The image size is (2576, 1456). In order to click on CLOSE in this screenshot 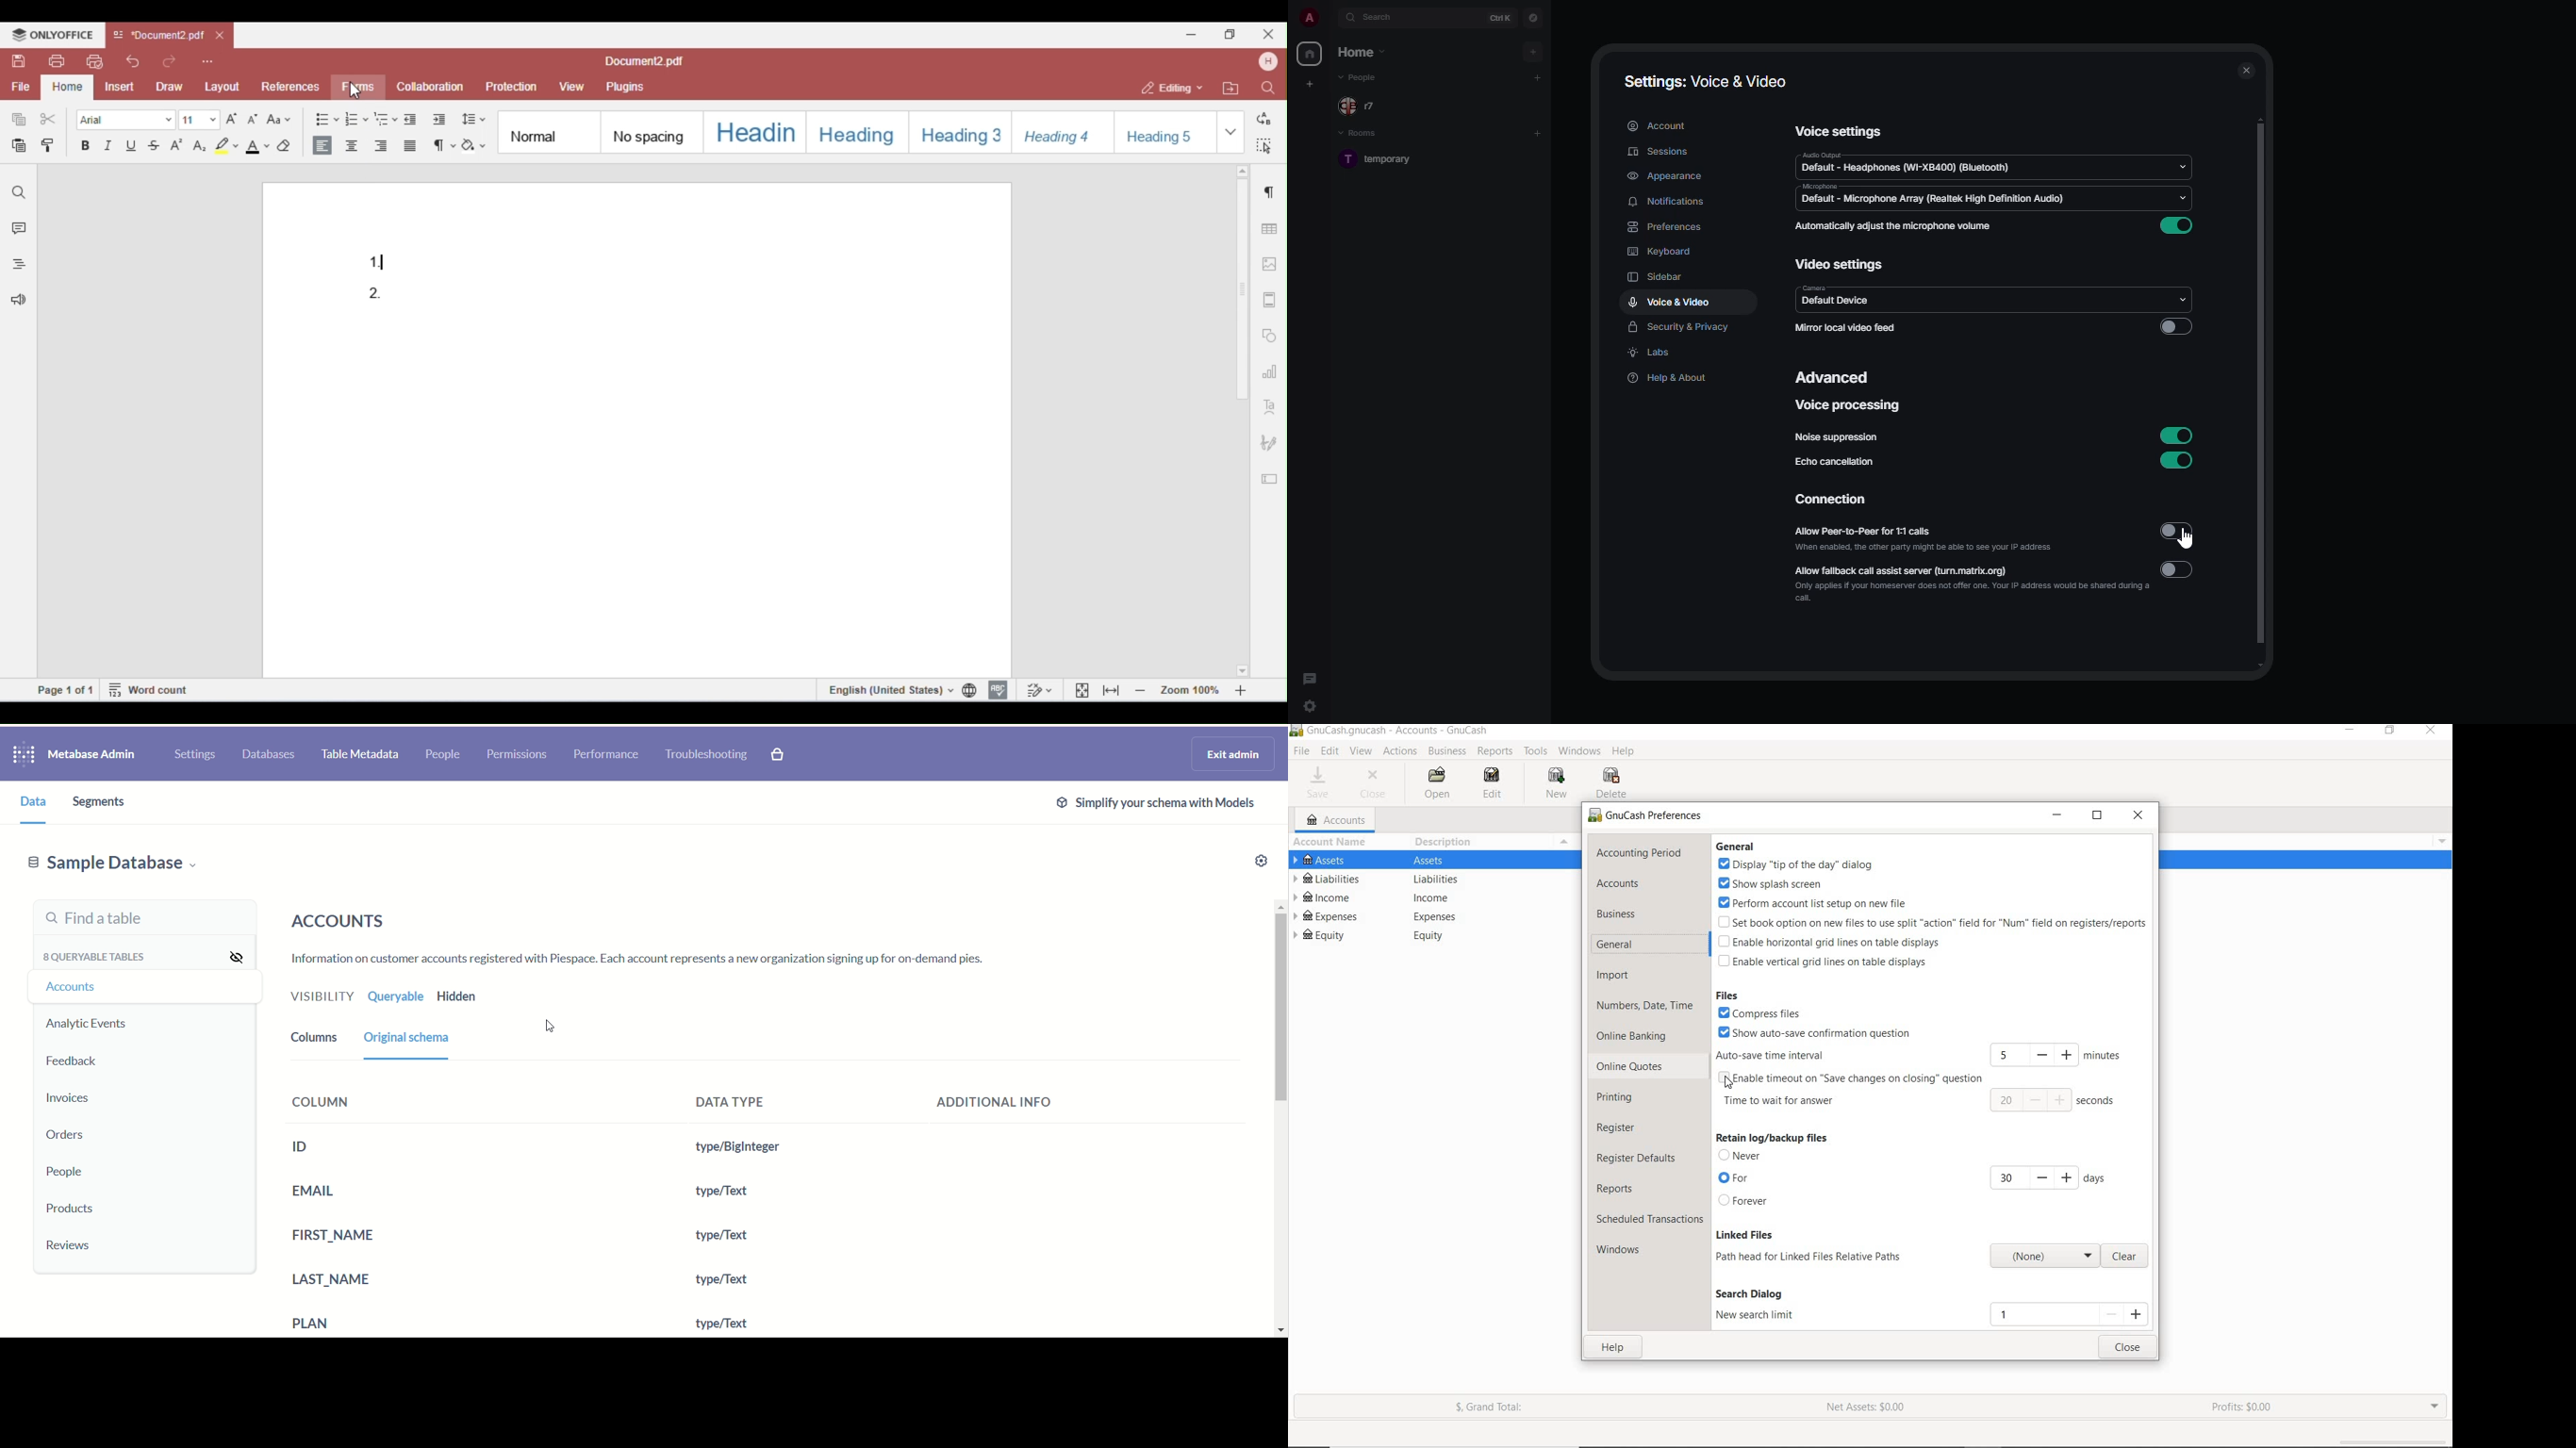, I will do `click(2138, 1347)`.